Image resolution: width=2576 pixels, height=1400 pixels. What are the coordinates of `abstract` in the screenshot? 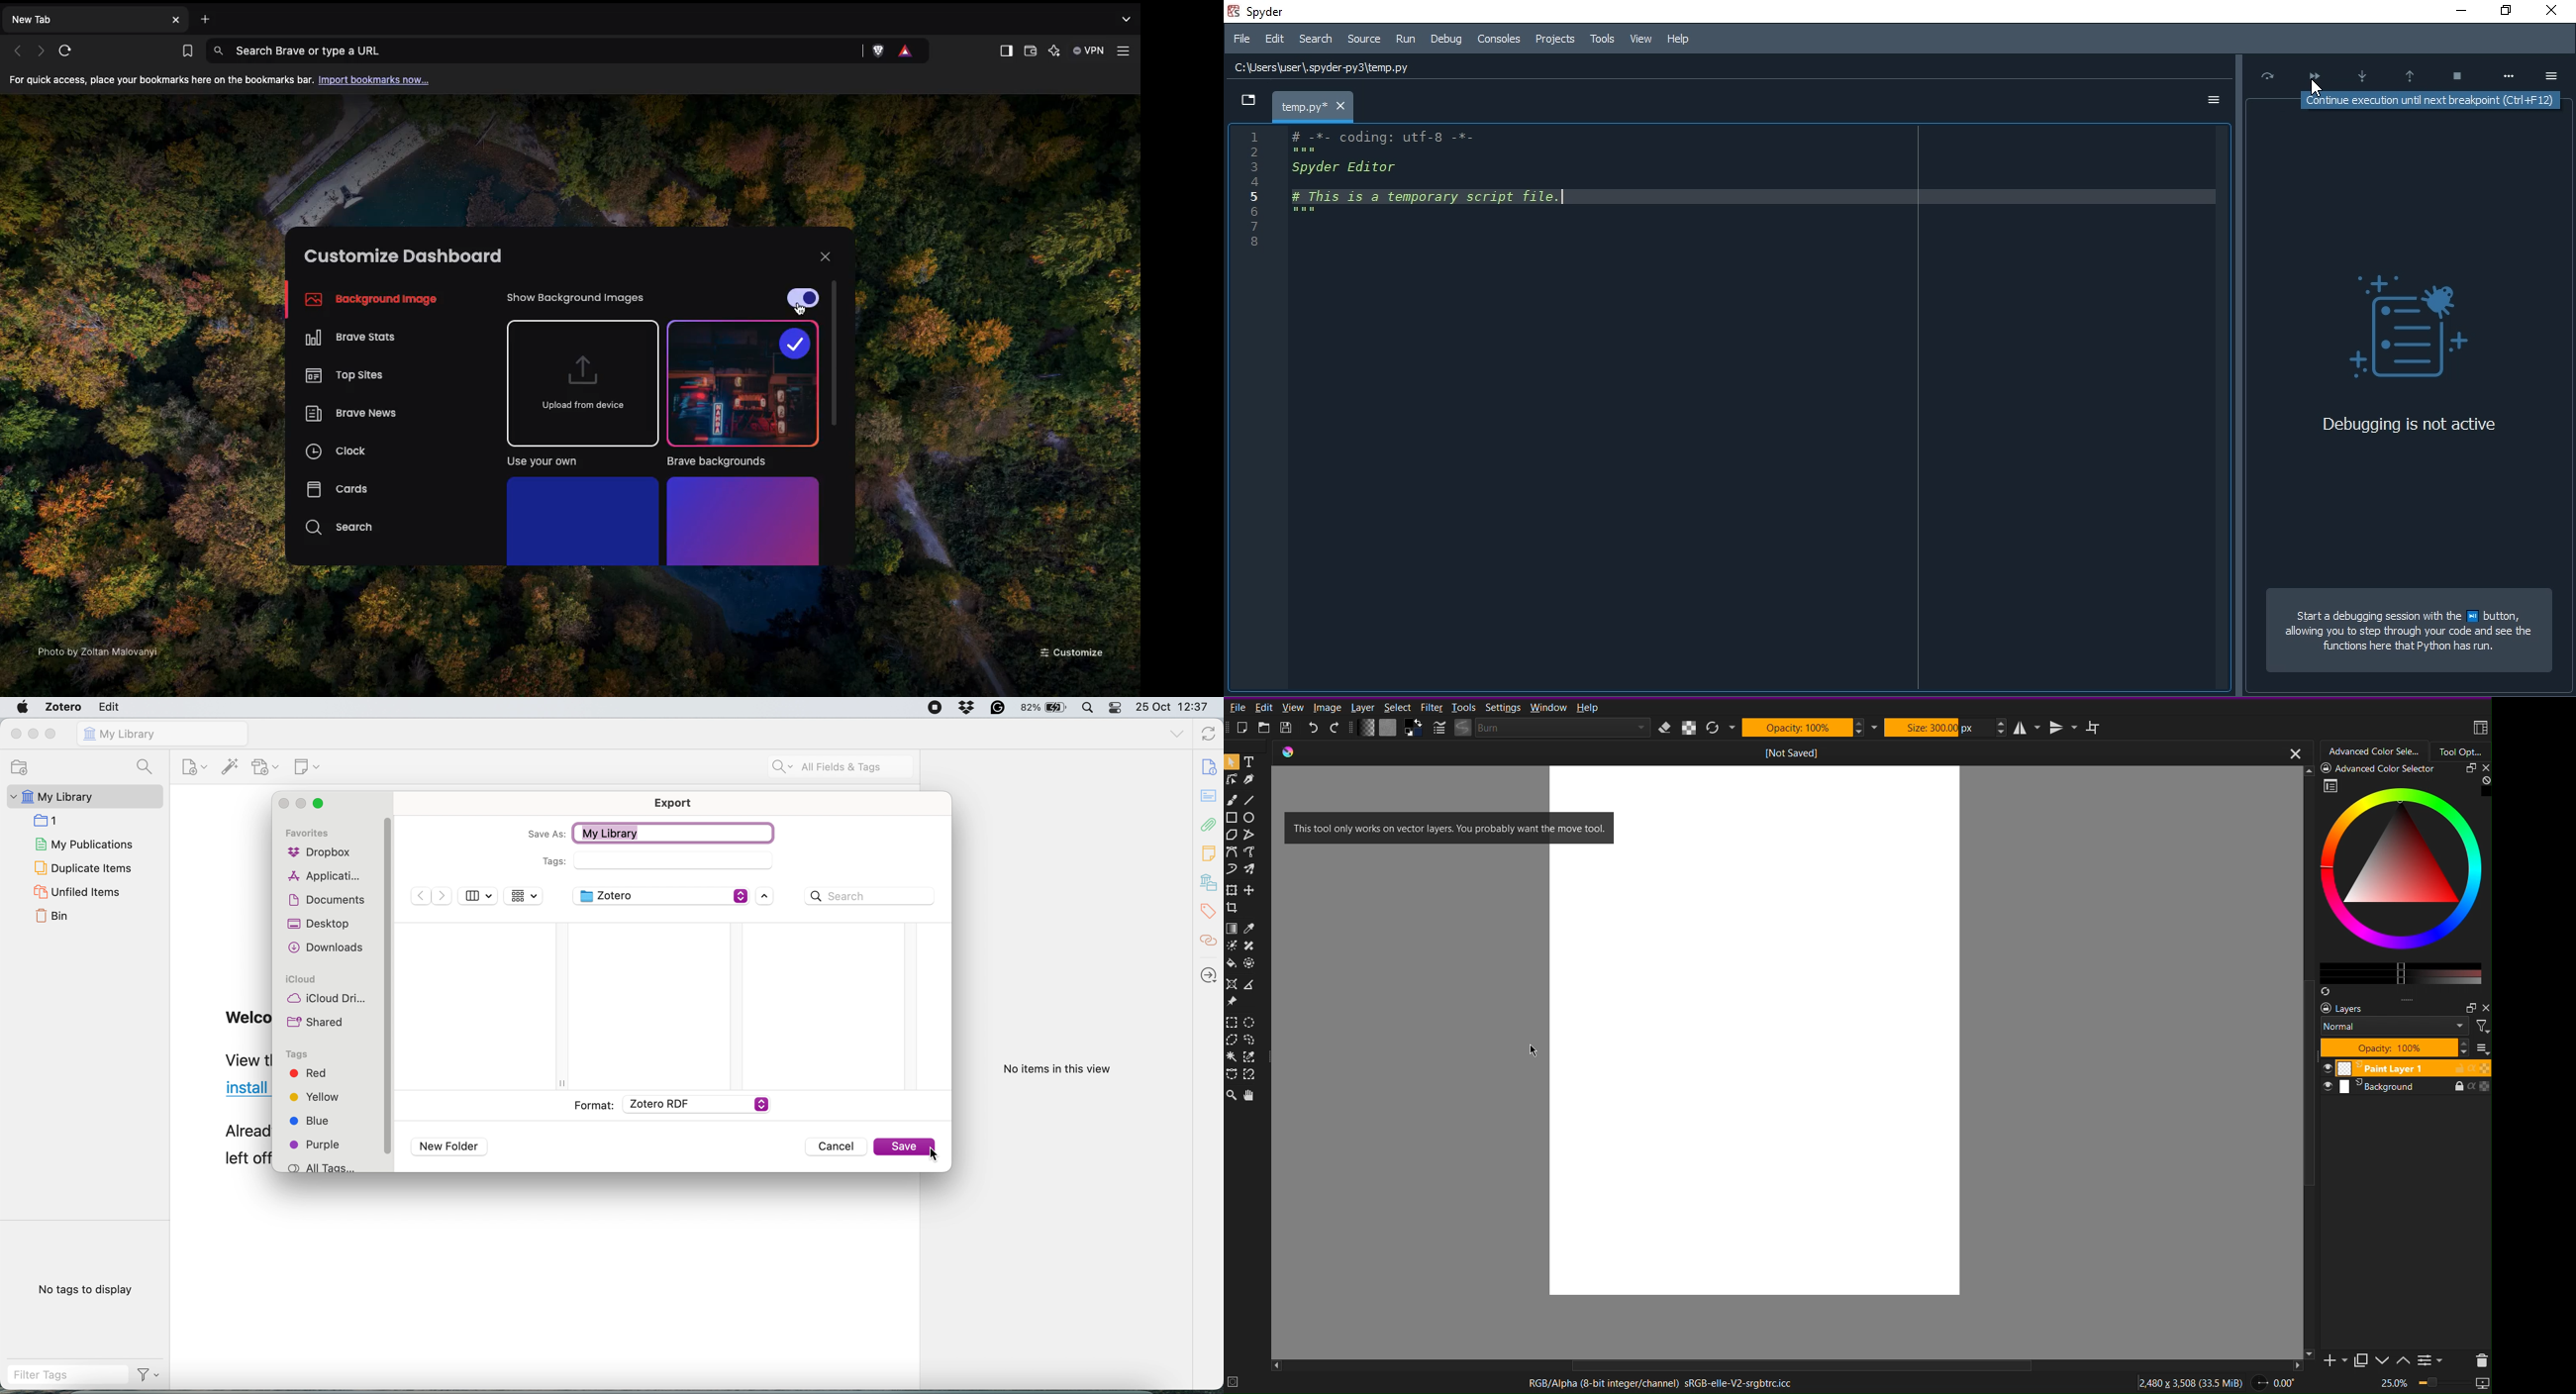 It's located at (1210, 796).